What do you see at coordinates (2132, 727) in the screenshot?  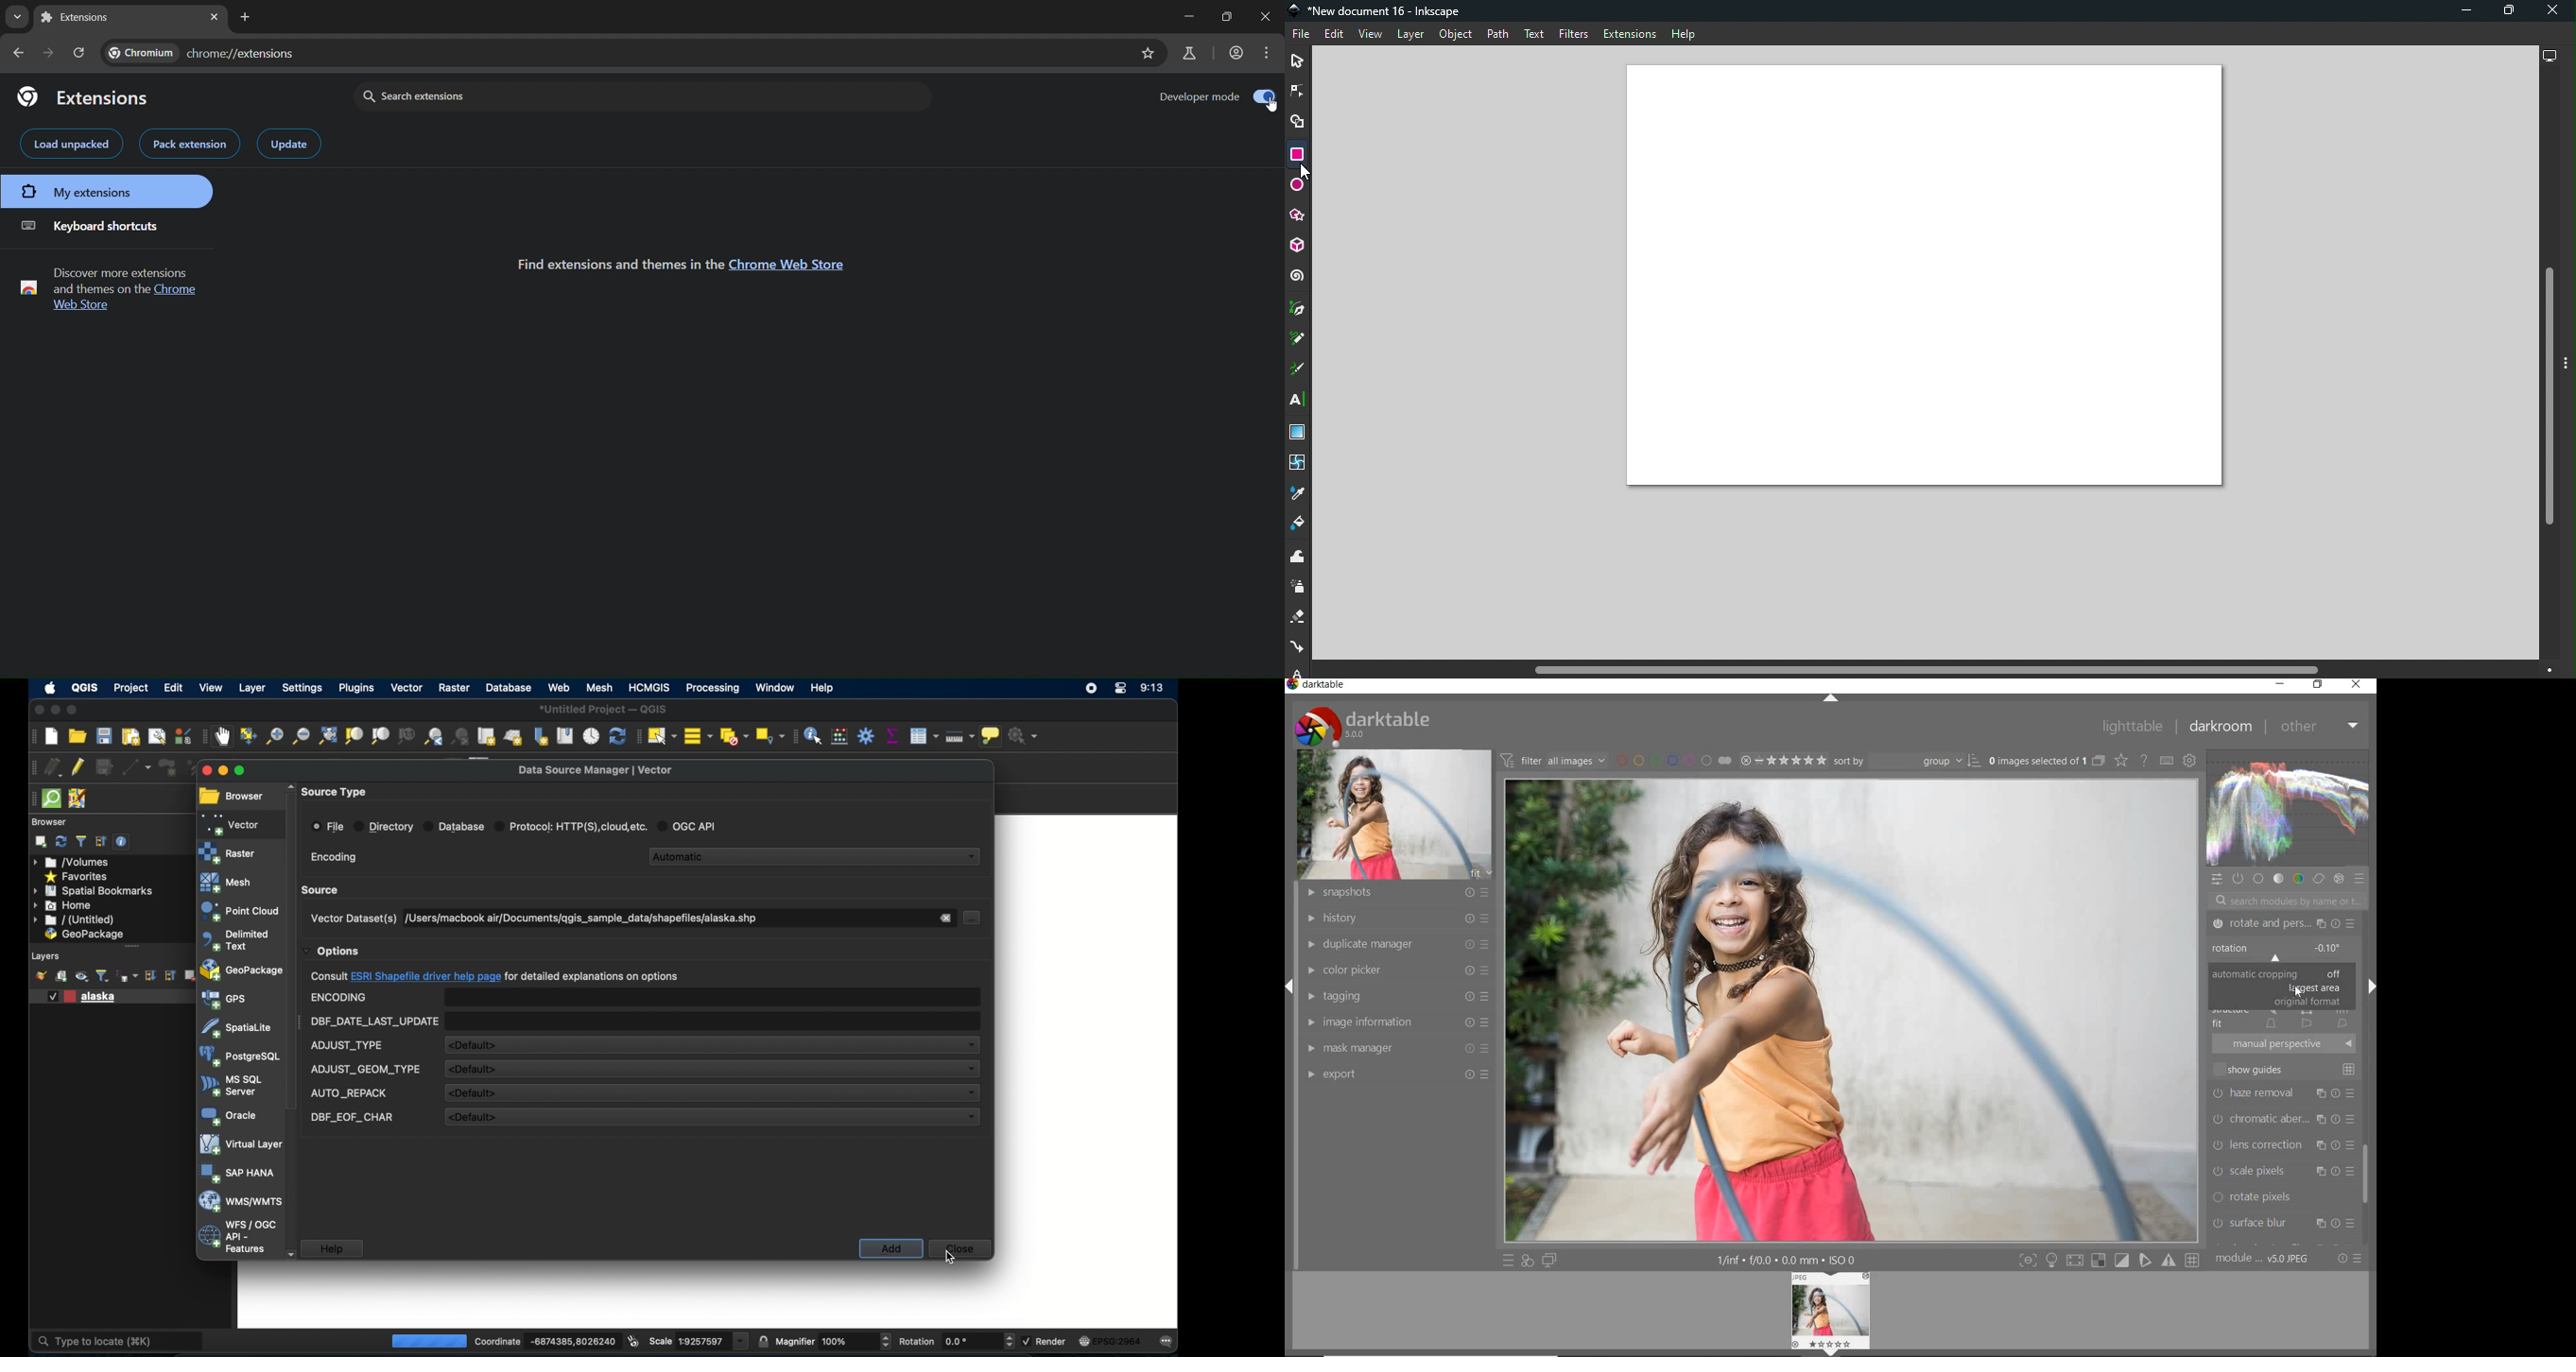 I see `lighttable` at bounding box center [2132, 727].